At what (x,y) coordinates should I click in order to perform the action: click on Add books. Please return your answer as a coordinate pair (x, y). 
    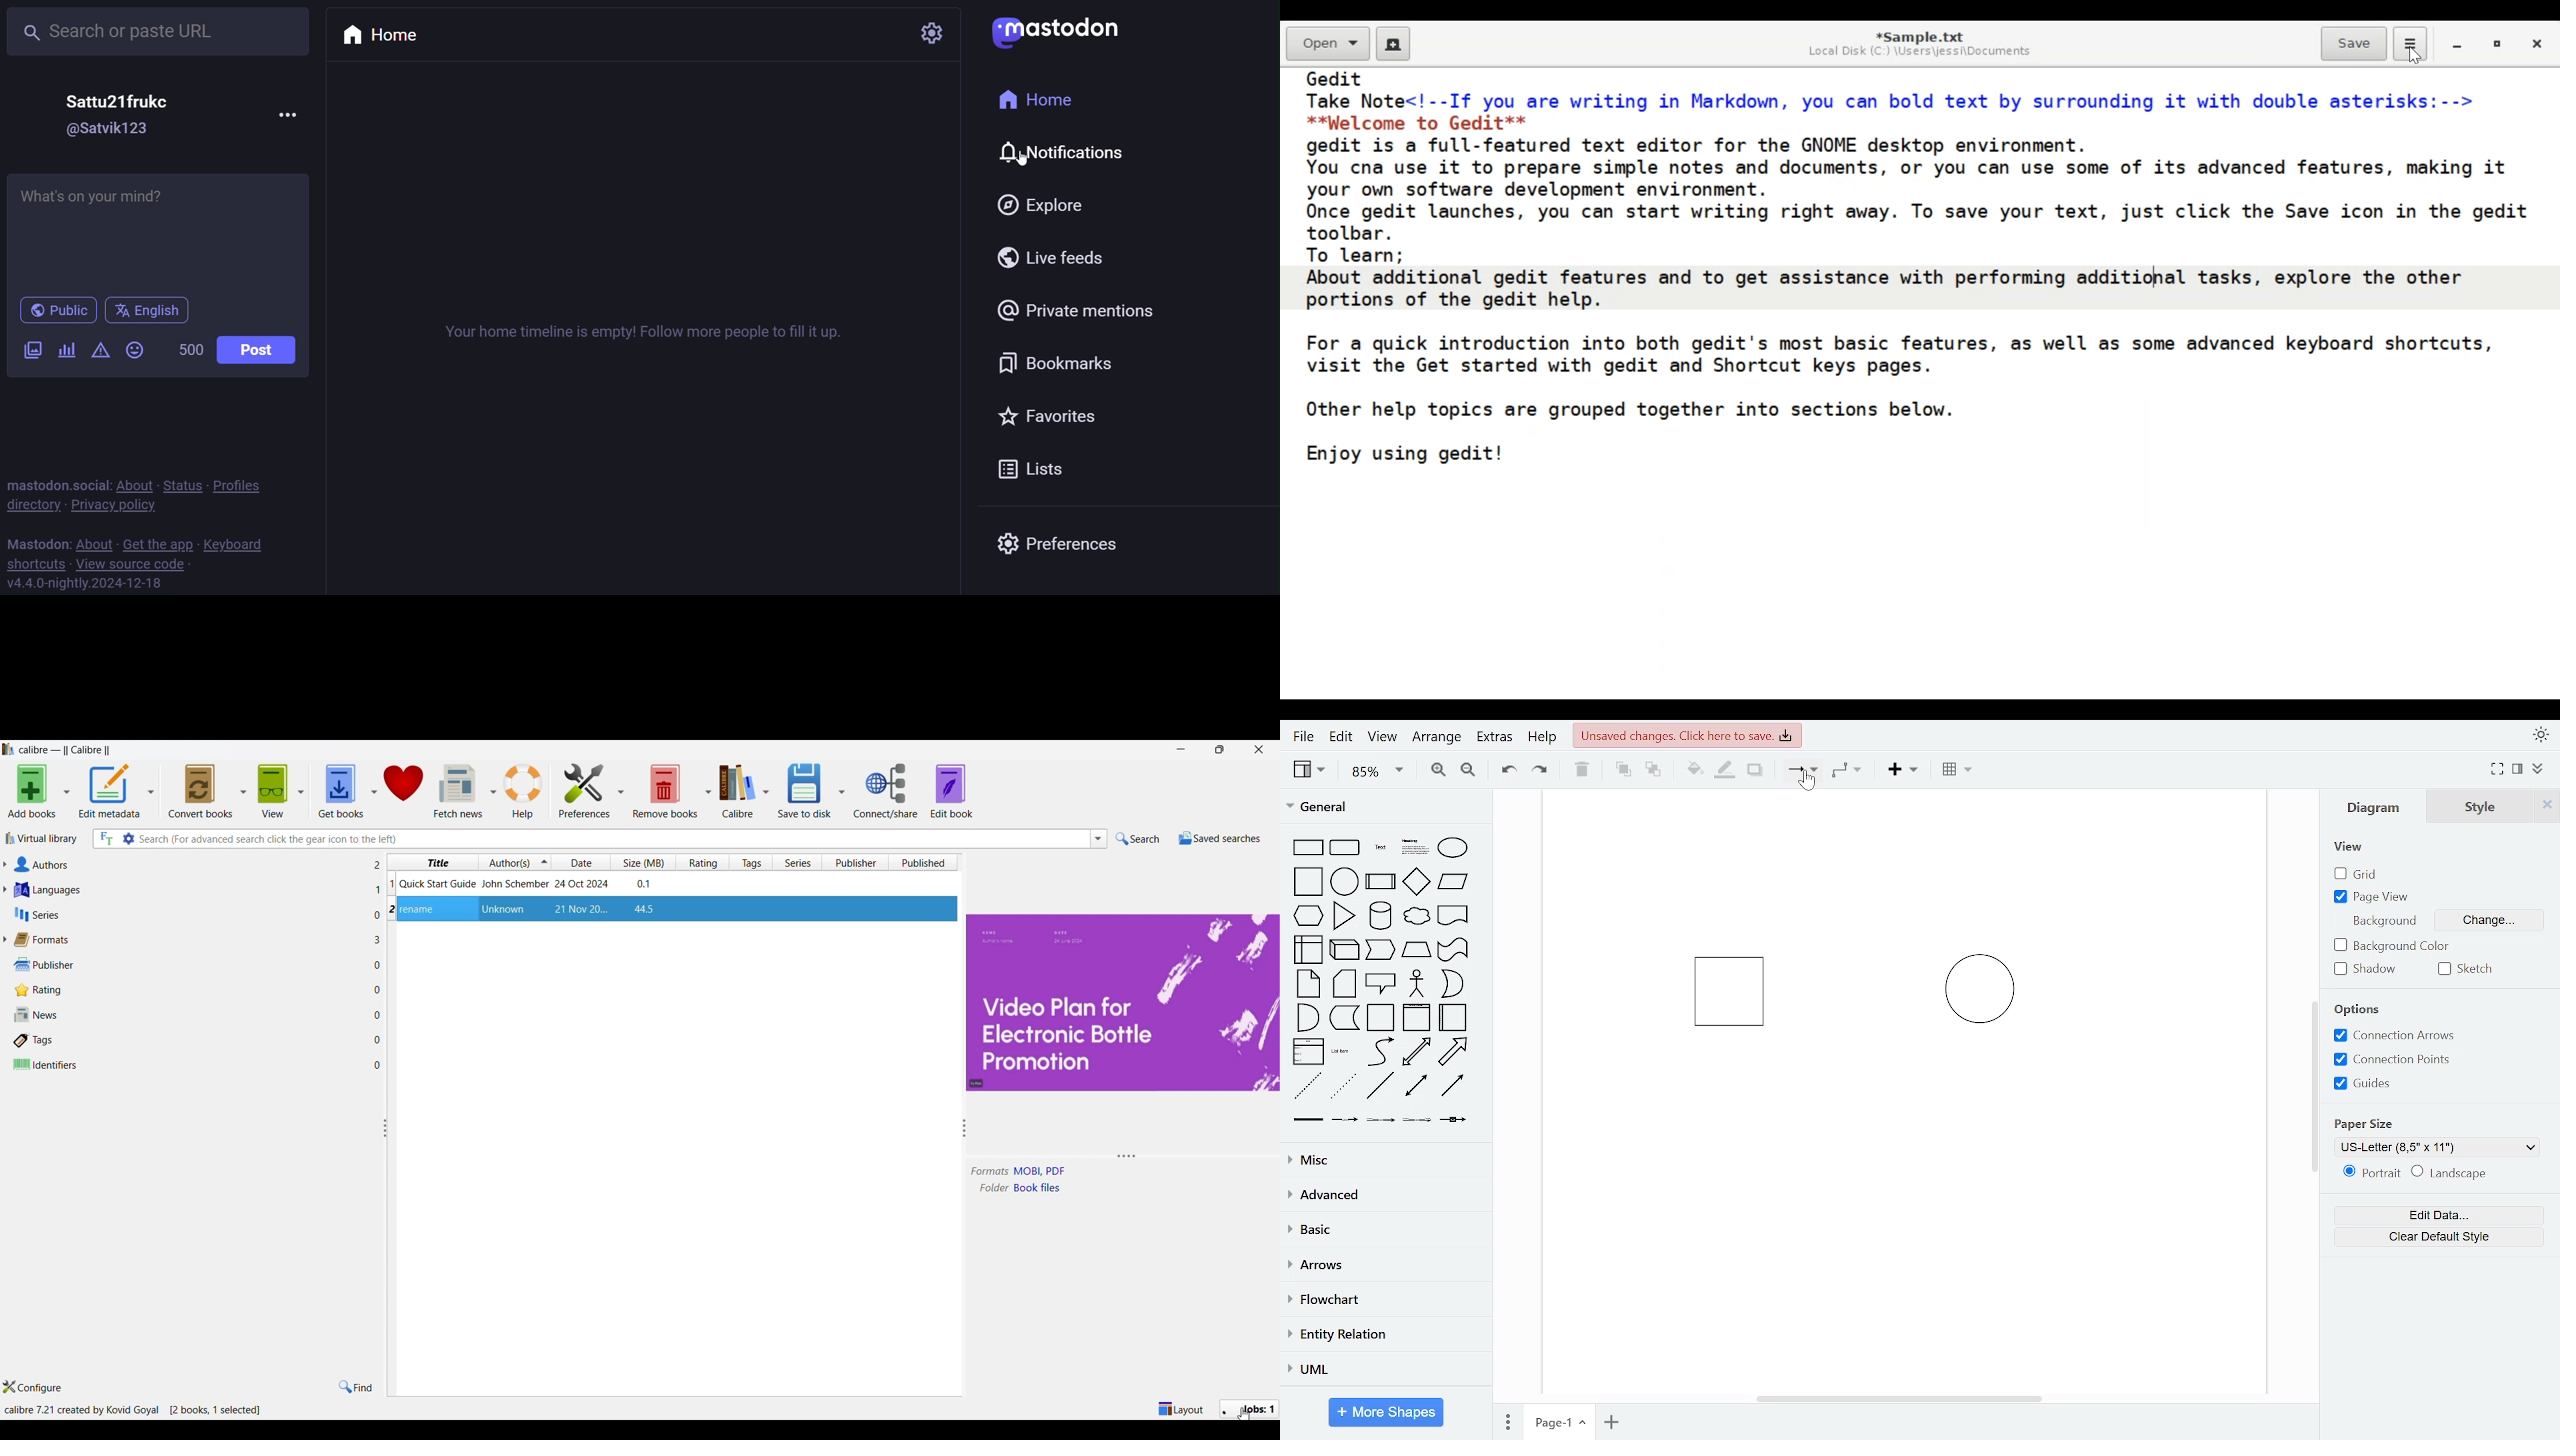
    Looking at the image, I should click on (31, 791).